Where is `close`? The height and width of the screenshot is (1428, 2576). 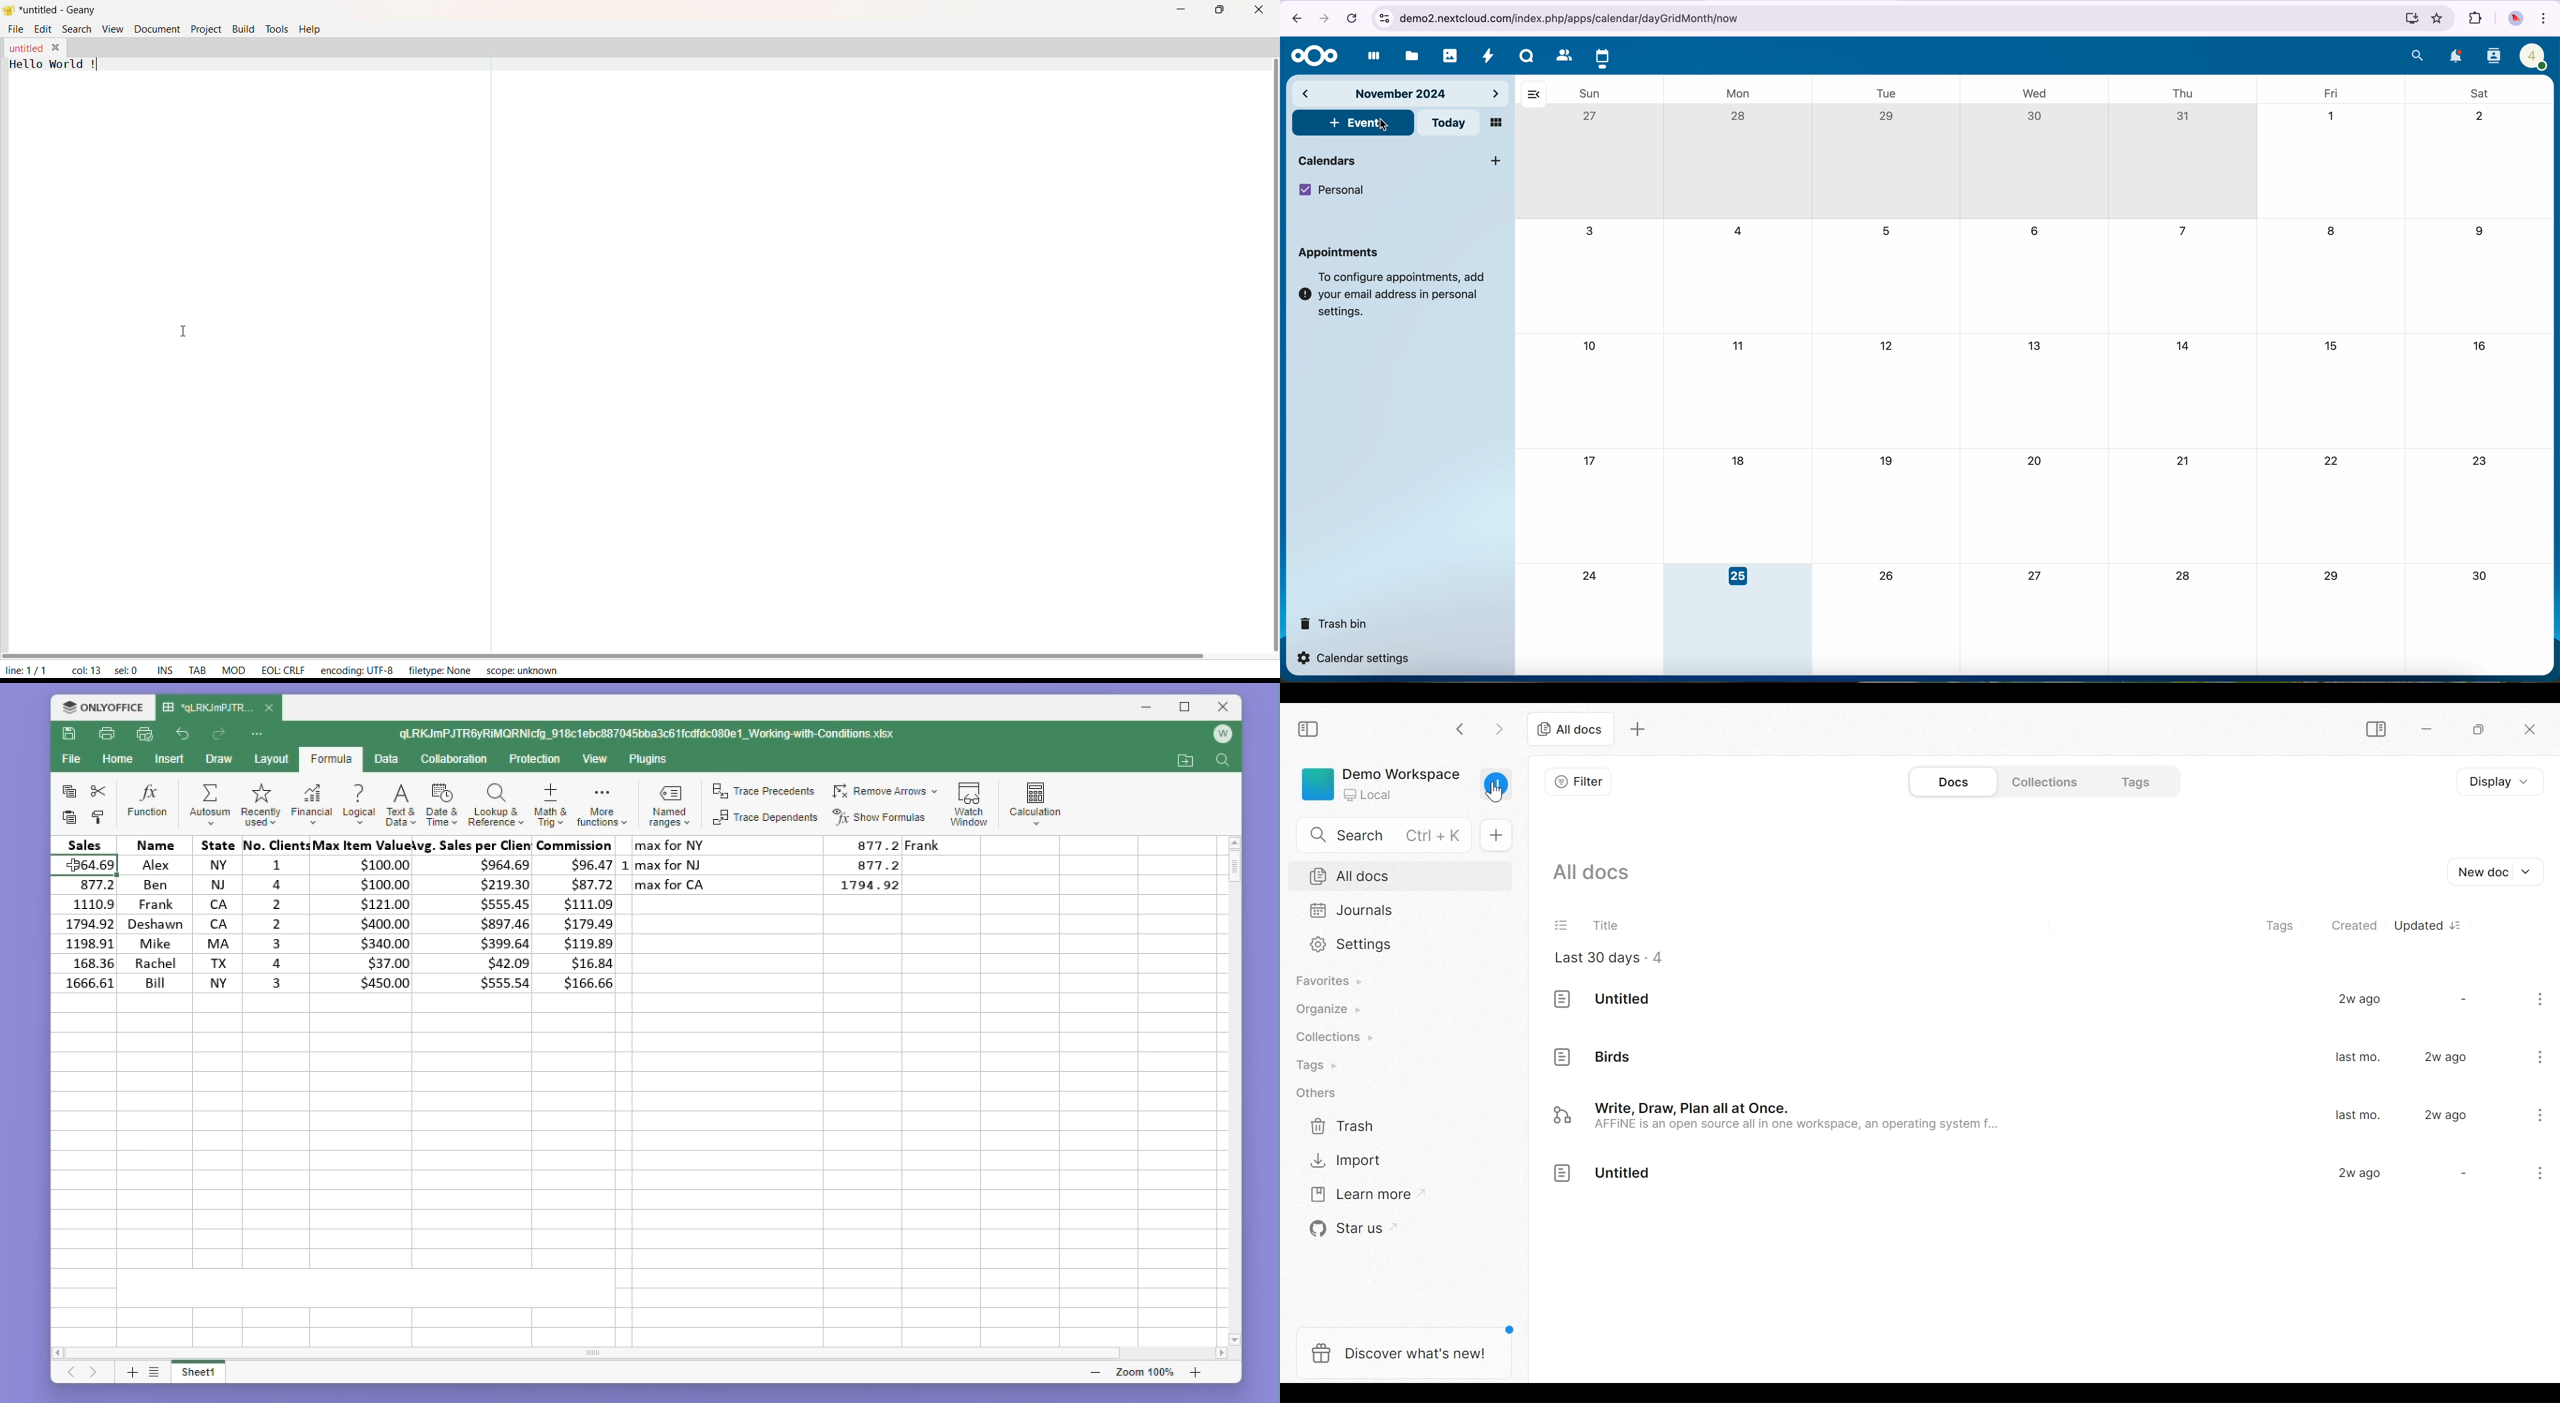 close is located at coordinates (270, 707).